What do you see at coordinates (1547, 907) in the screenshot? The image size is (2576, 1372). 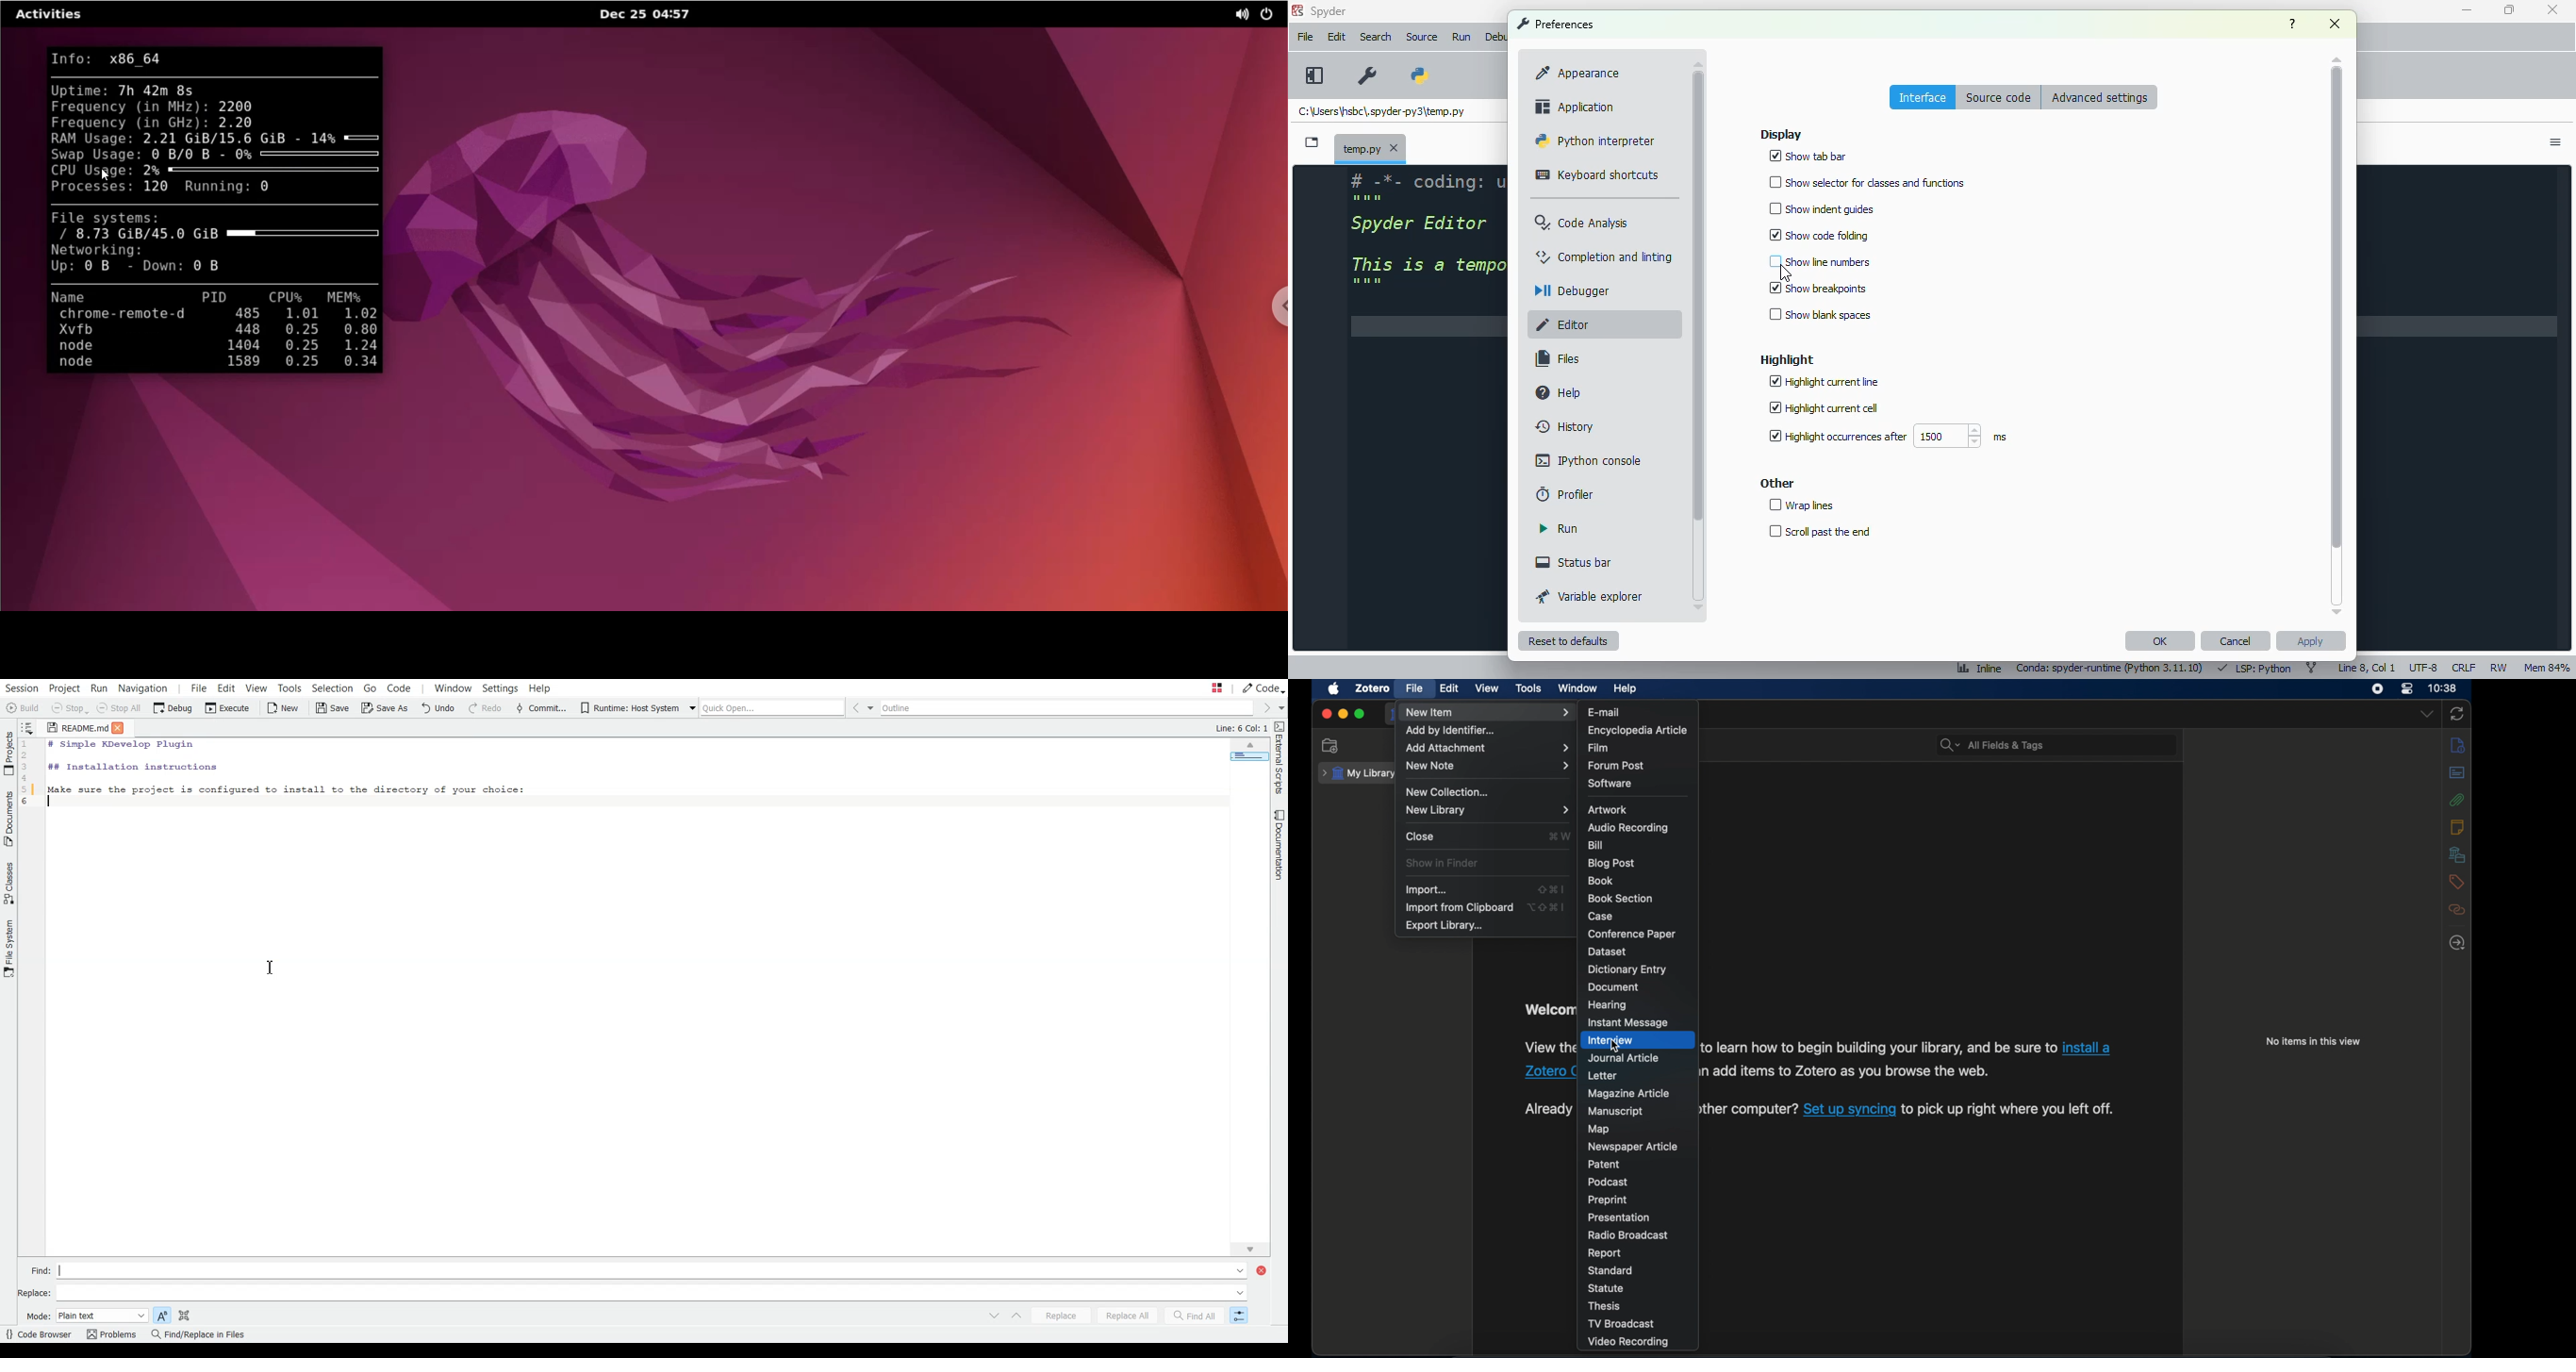 I see `shortcut` at bounding box center [1547, 907].